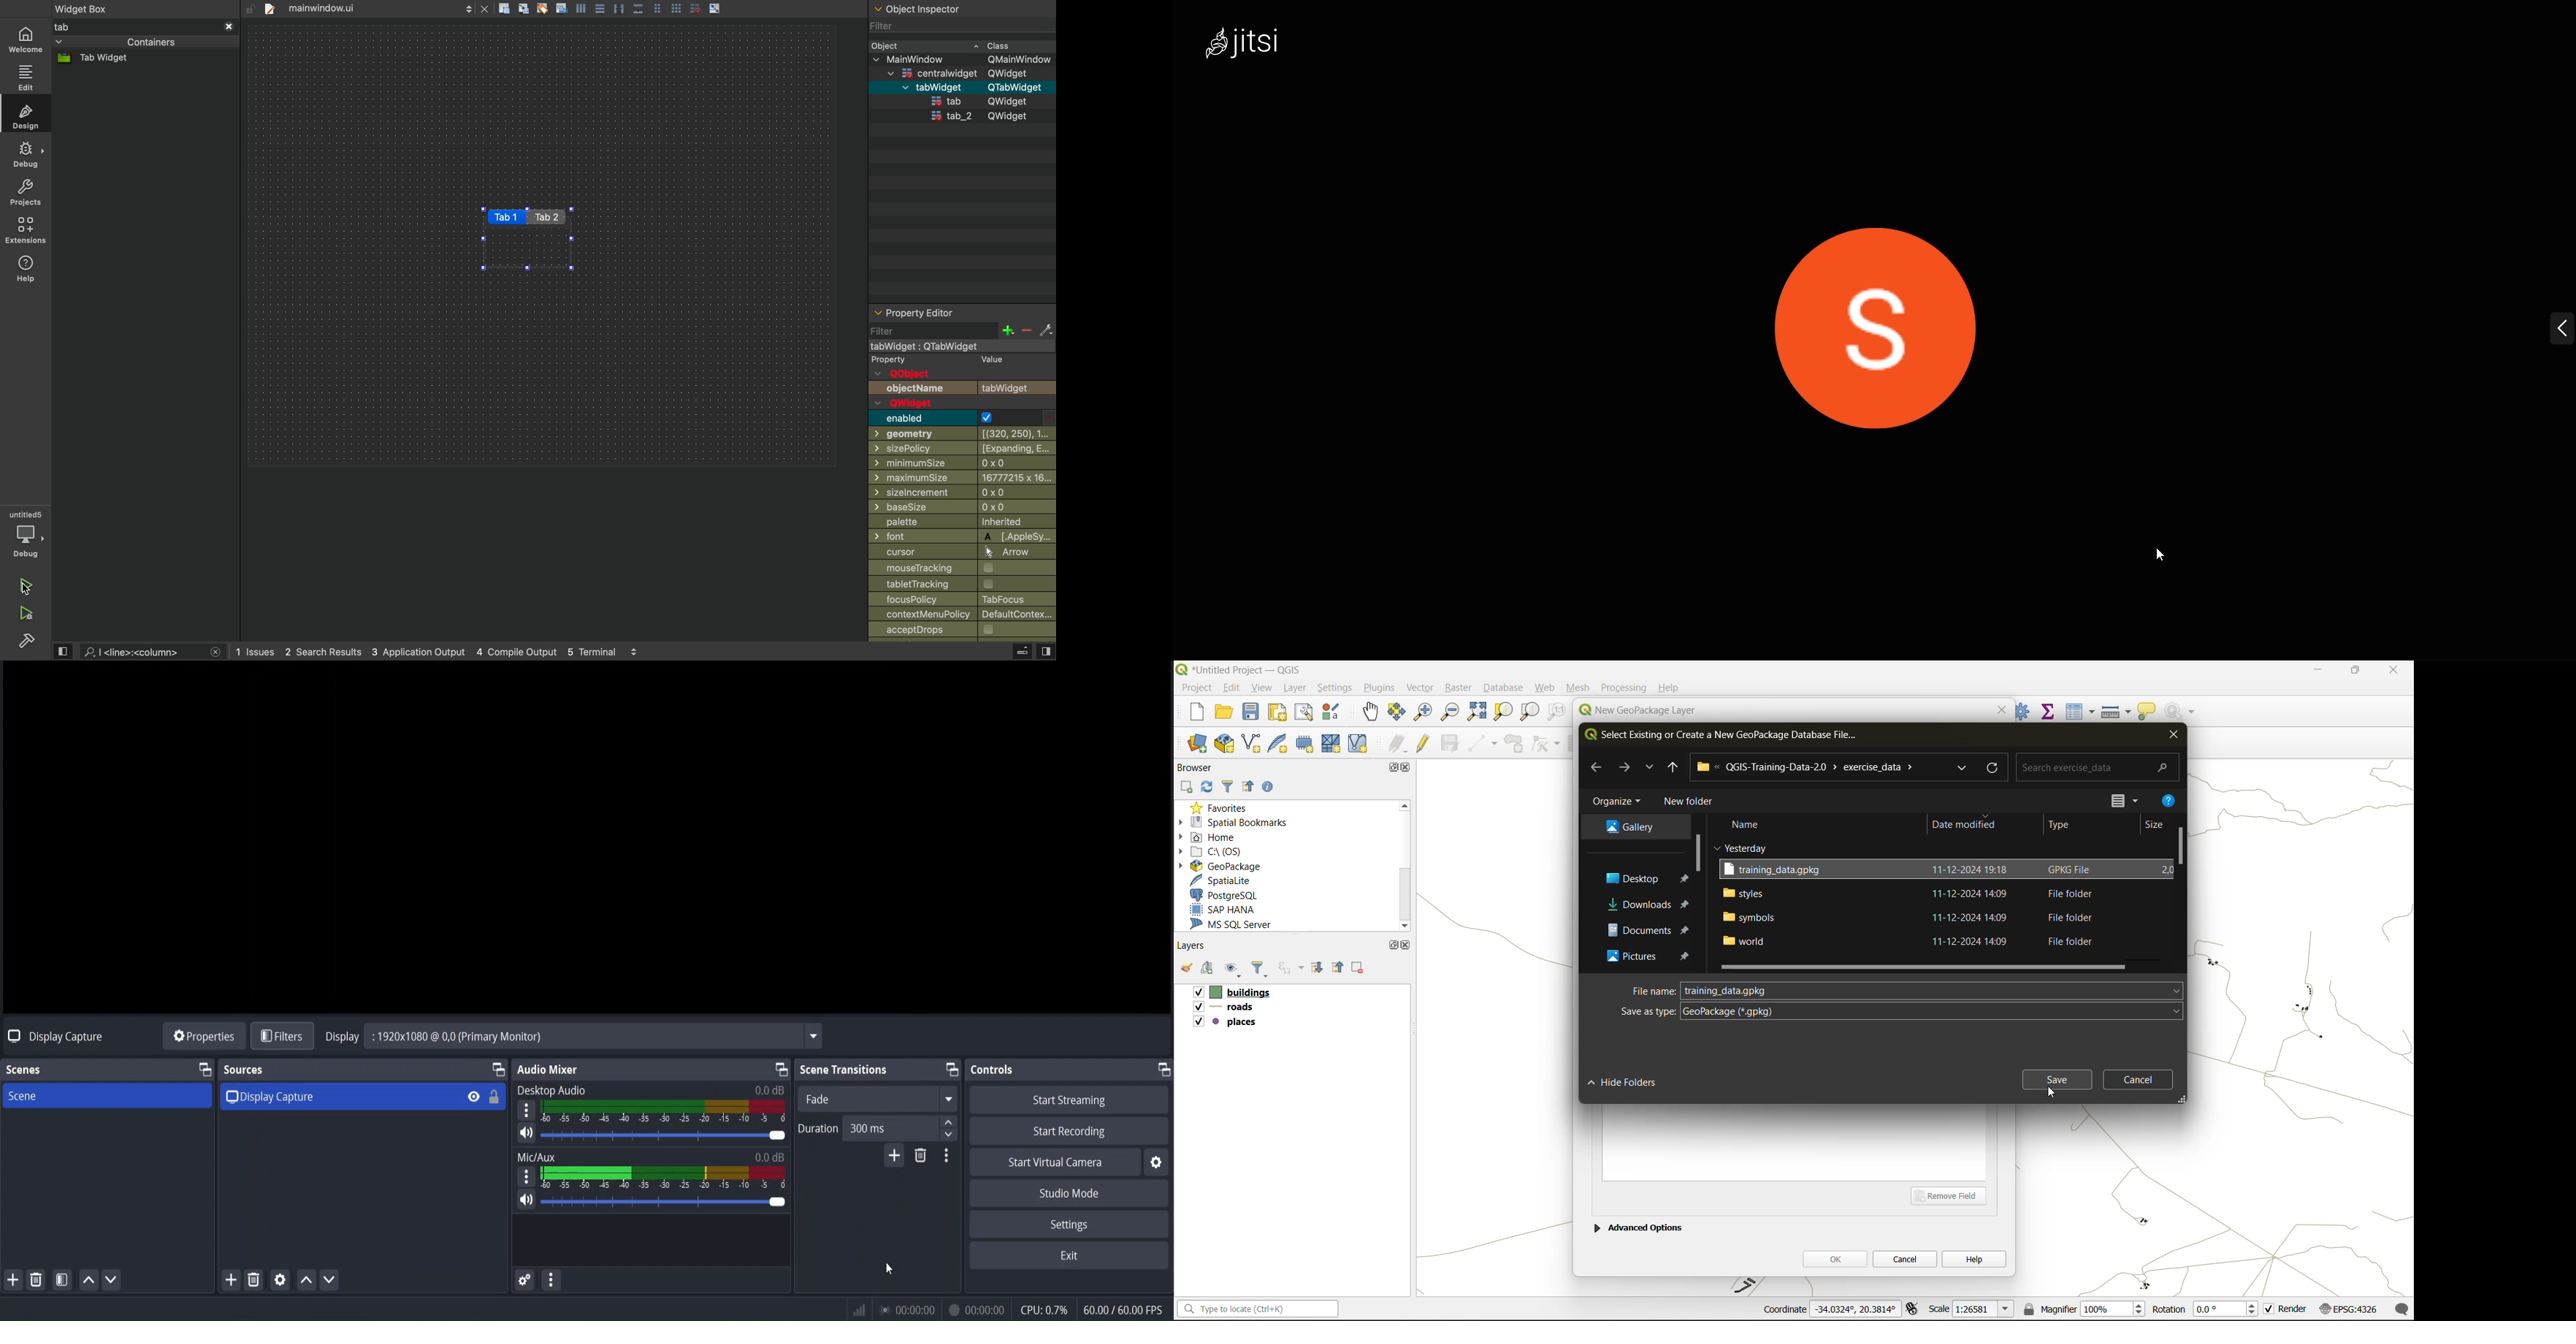 This screenshot has height=1344, width=2576. Describe the element at coordinates (37, 1279) in the screenshot. I see `remove selected scene` at that location.